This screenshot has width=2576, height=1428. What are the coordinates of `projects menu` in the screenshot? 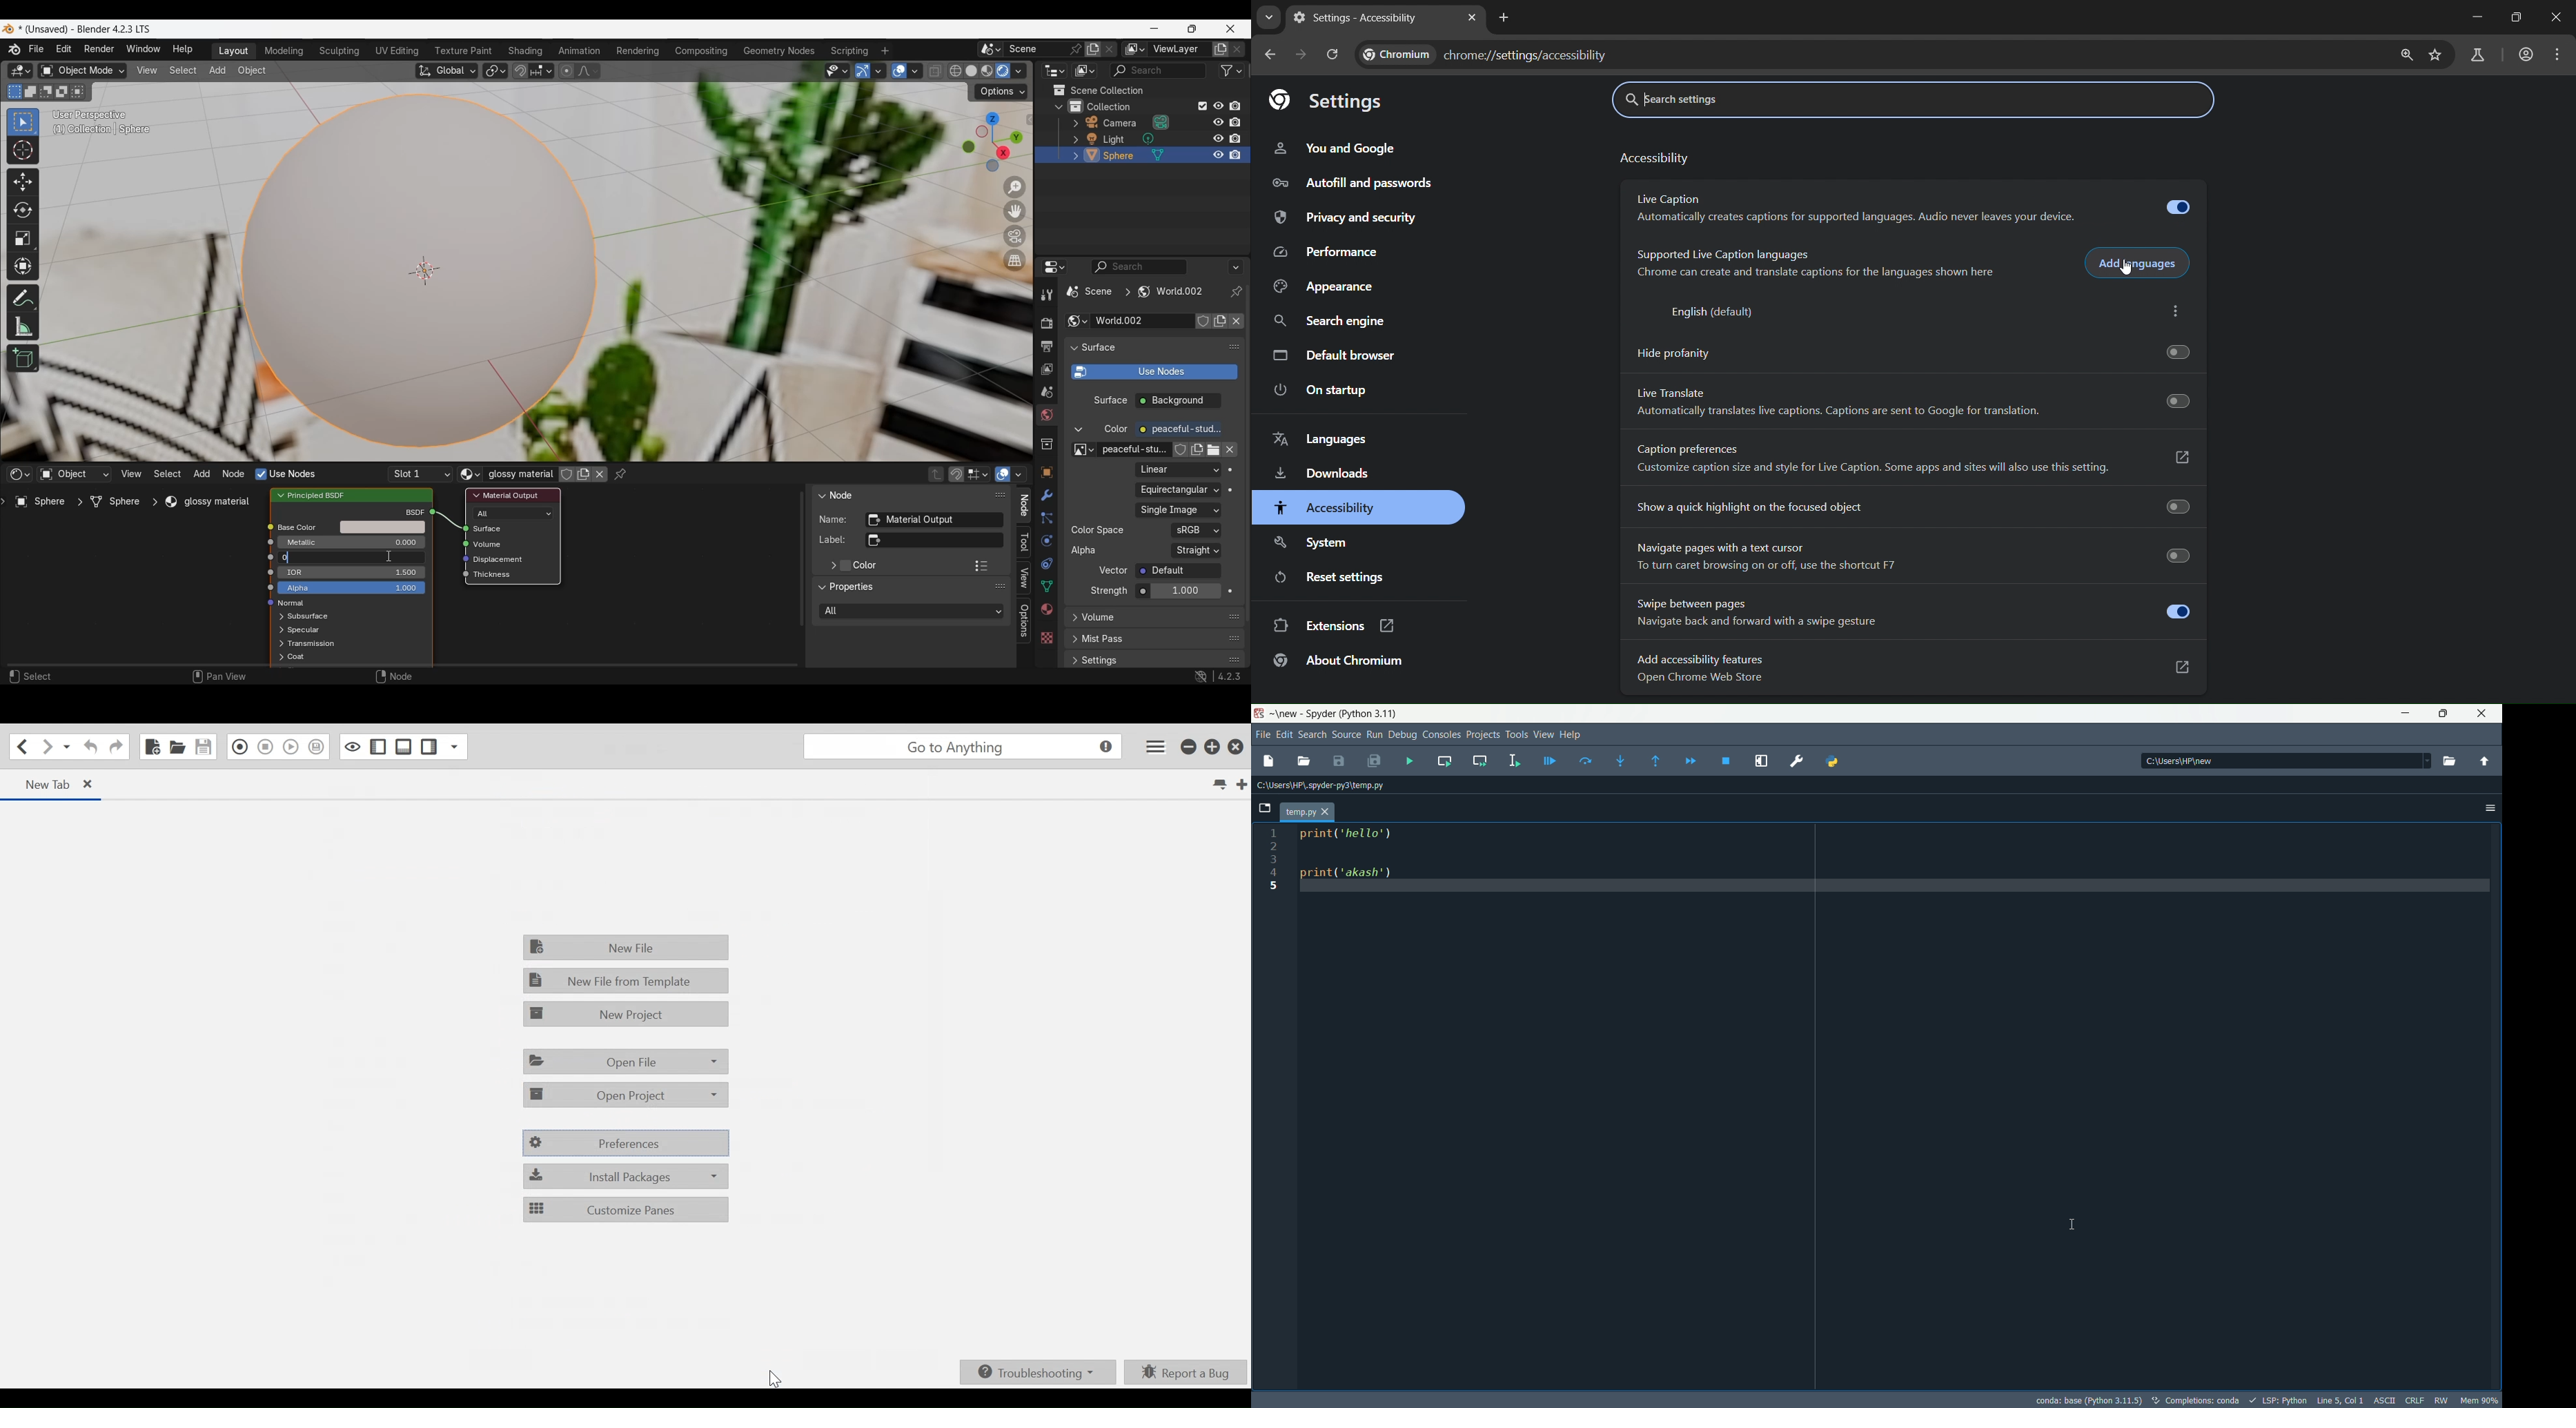 It's located at (1483, 735).